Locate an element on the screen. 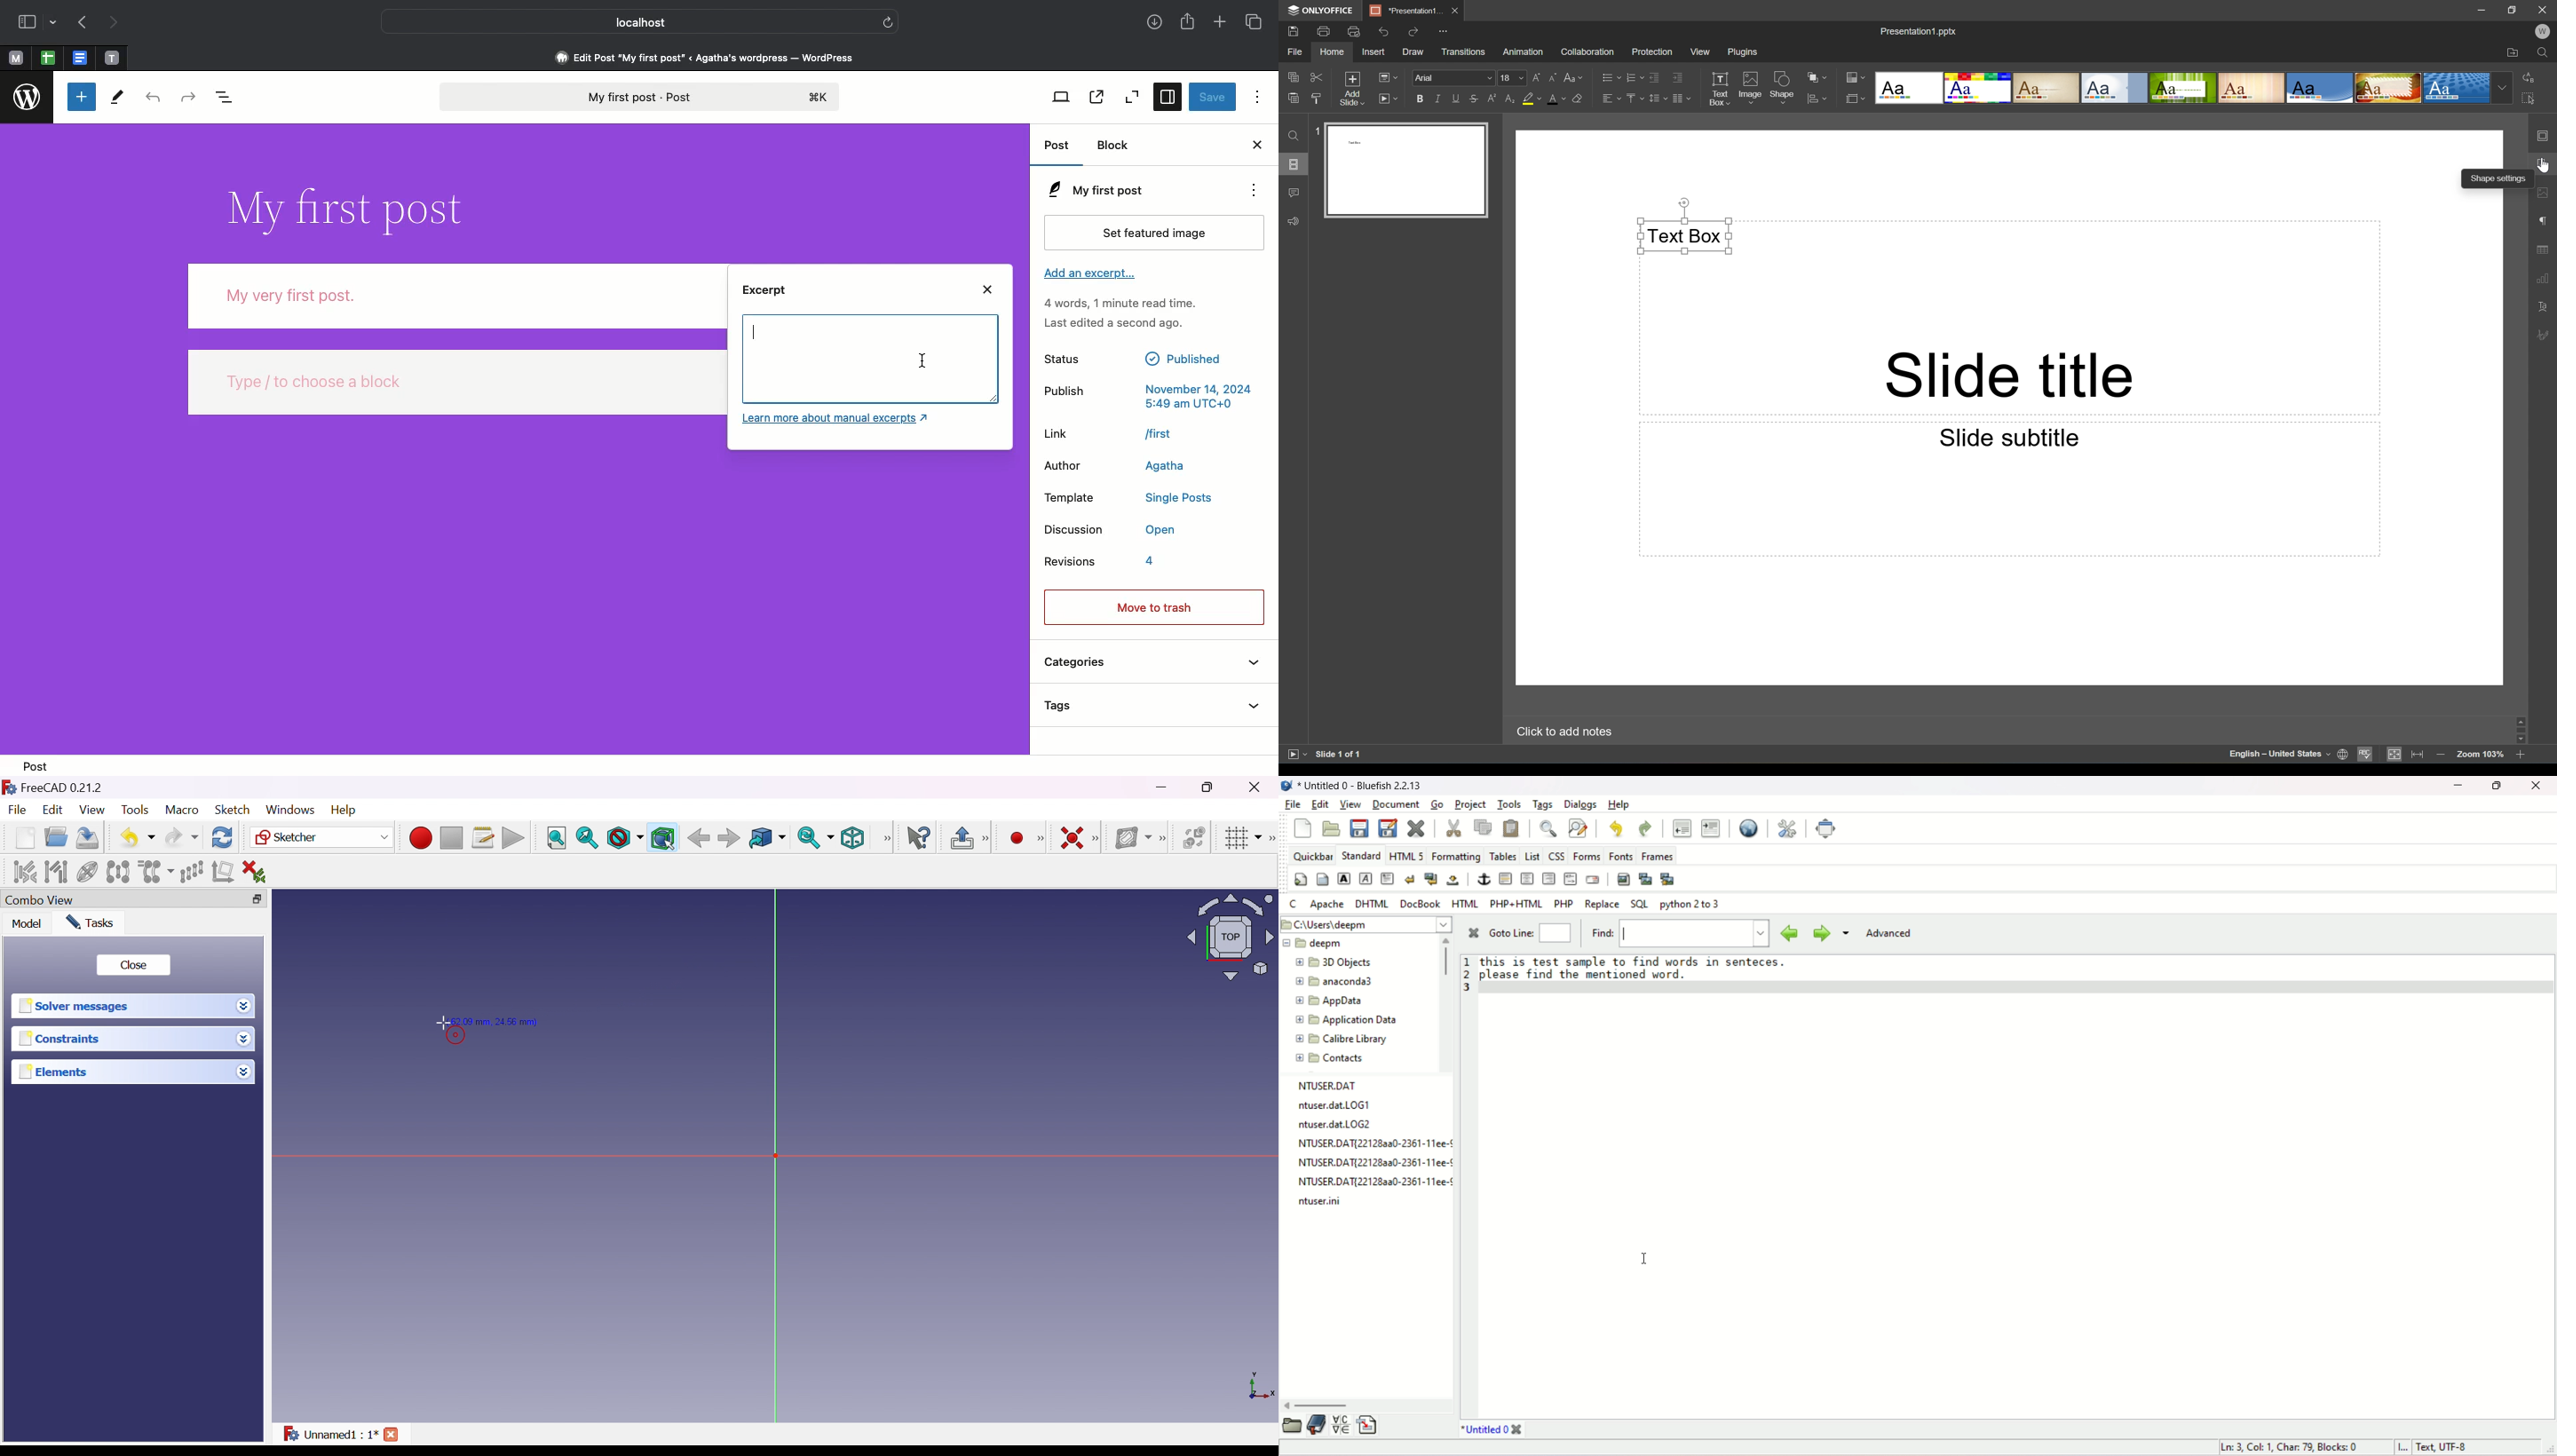  paste is located at coordinates (1510, 827).